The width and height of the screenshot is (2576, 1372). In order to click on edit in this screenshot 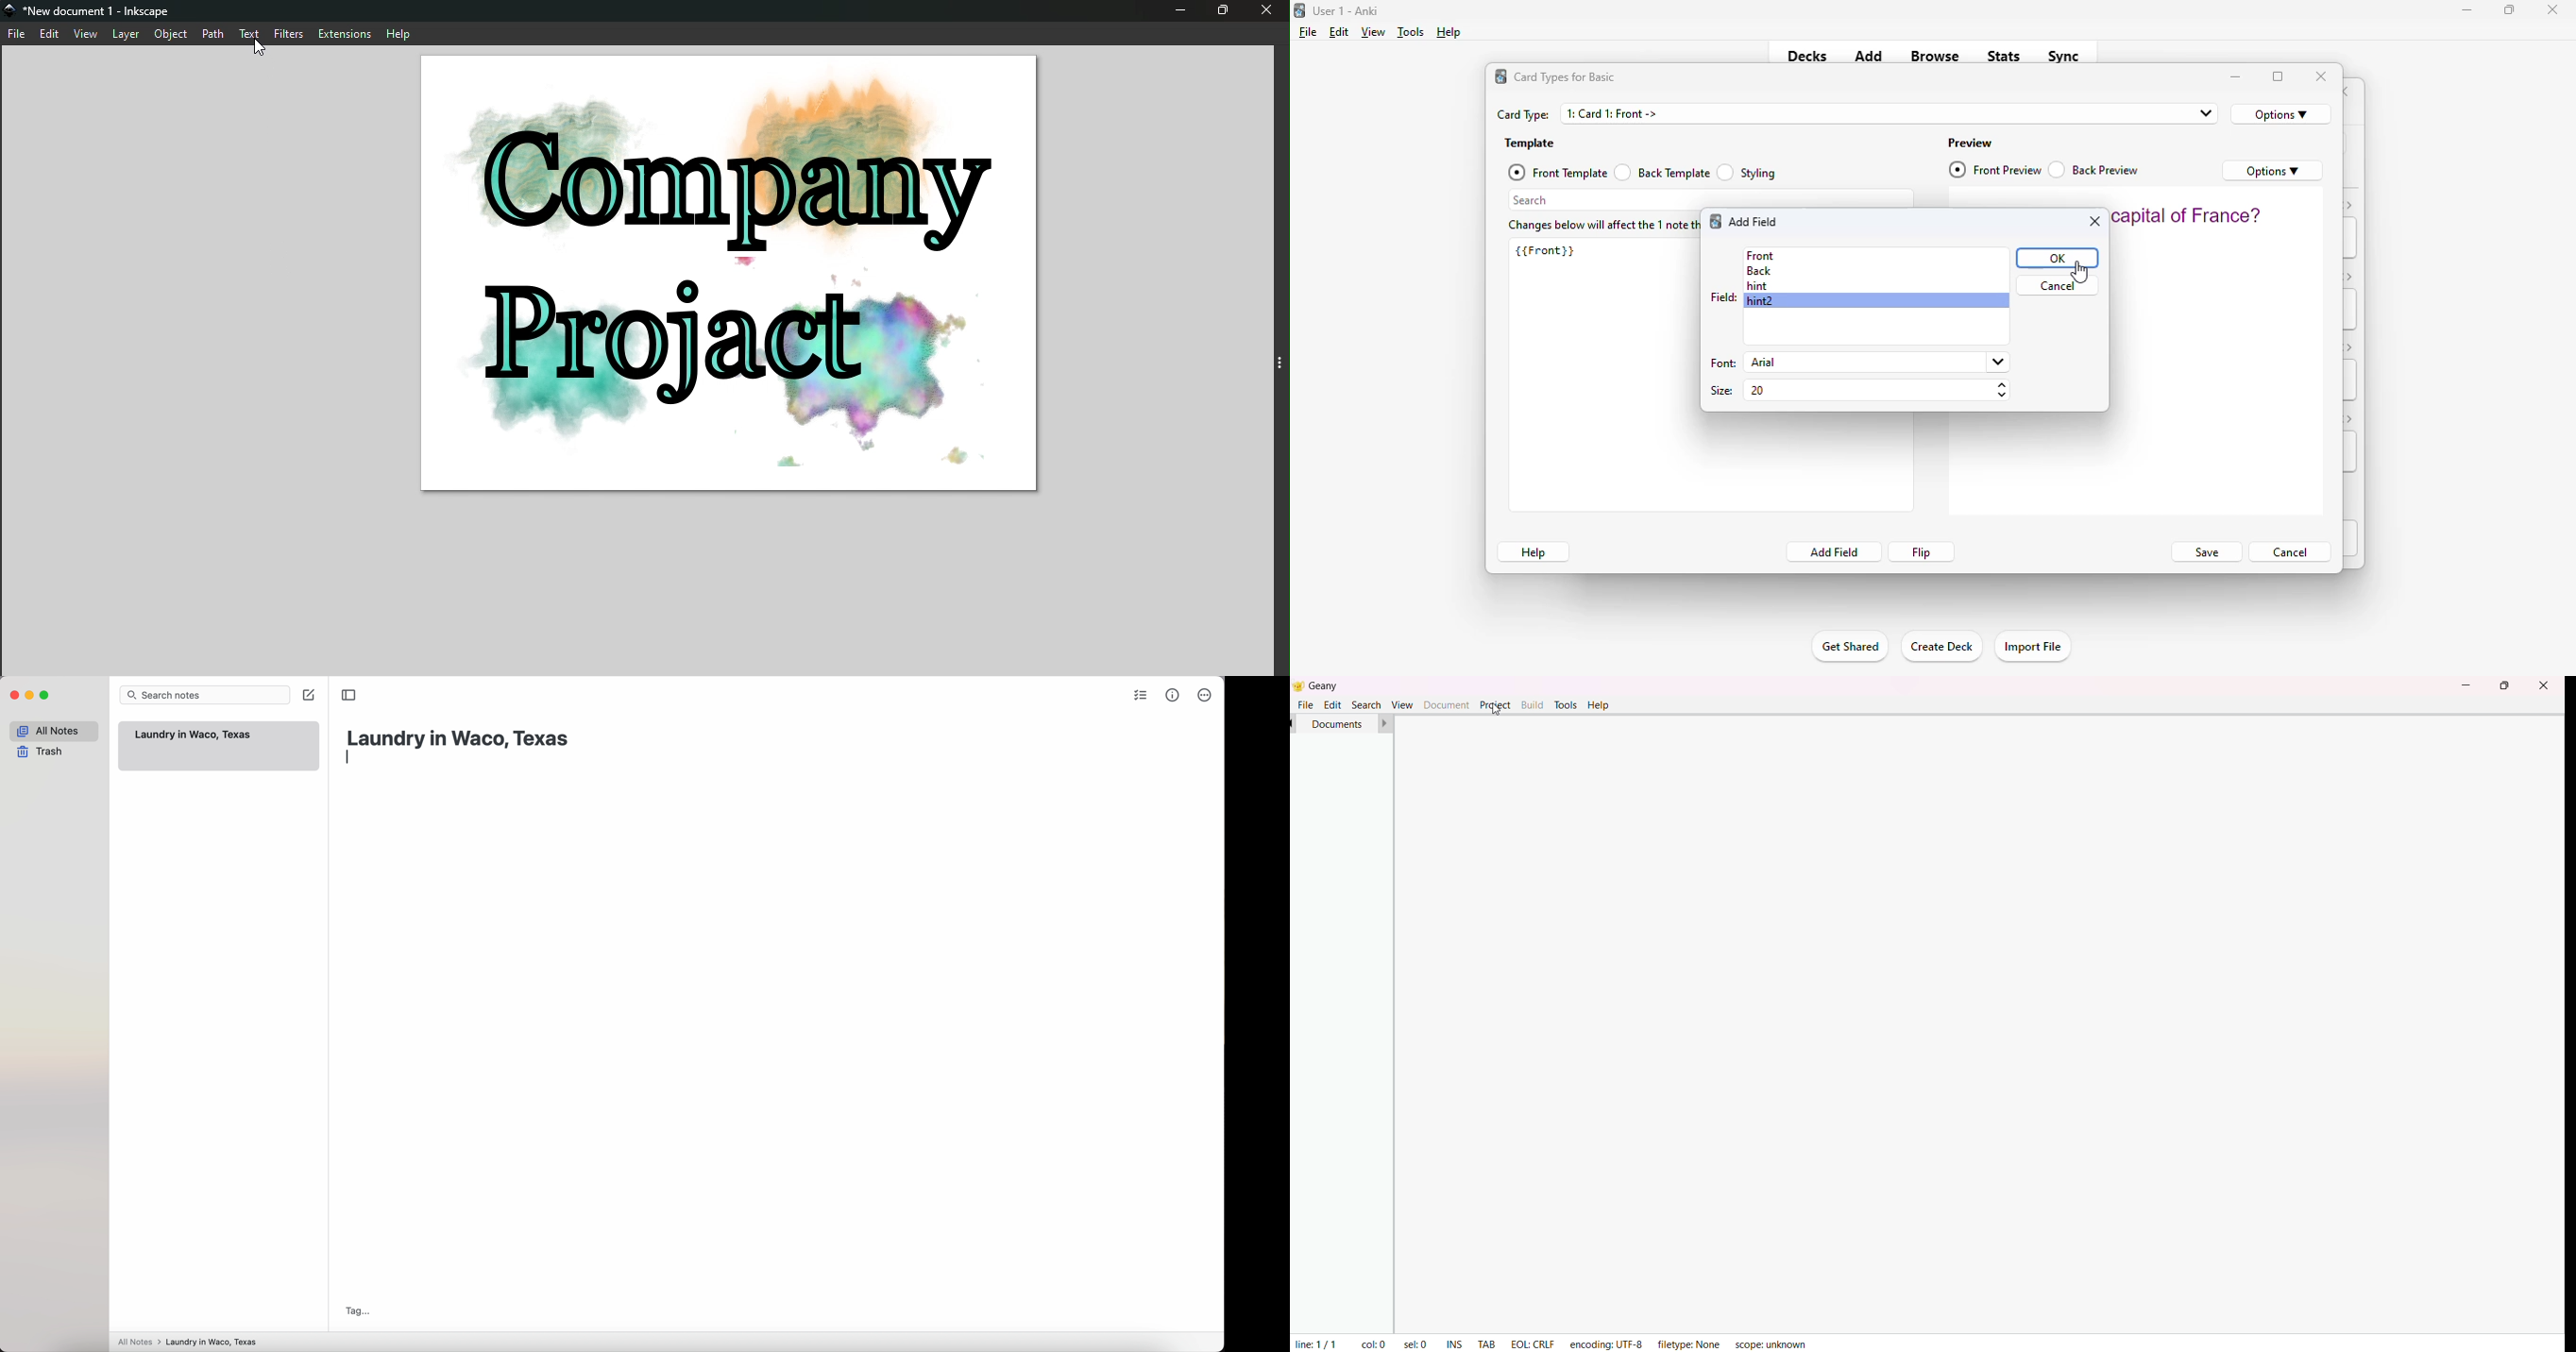, I will do `click(1339, 32)`.